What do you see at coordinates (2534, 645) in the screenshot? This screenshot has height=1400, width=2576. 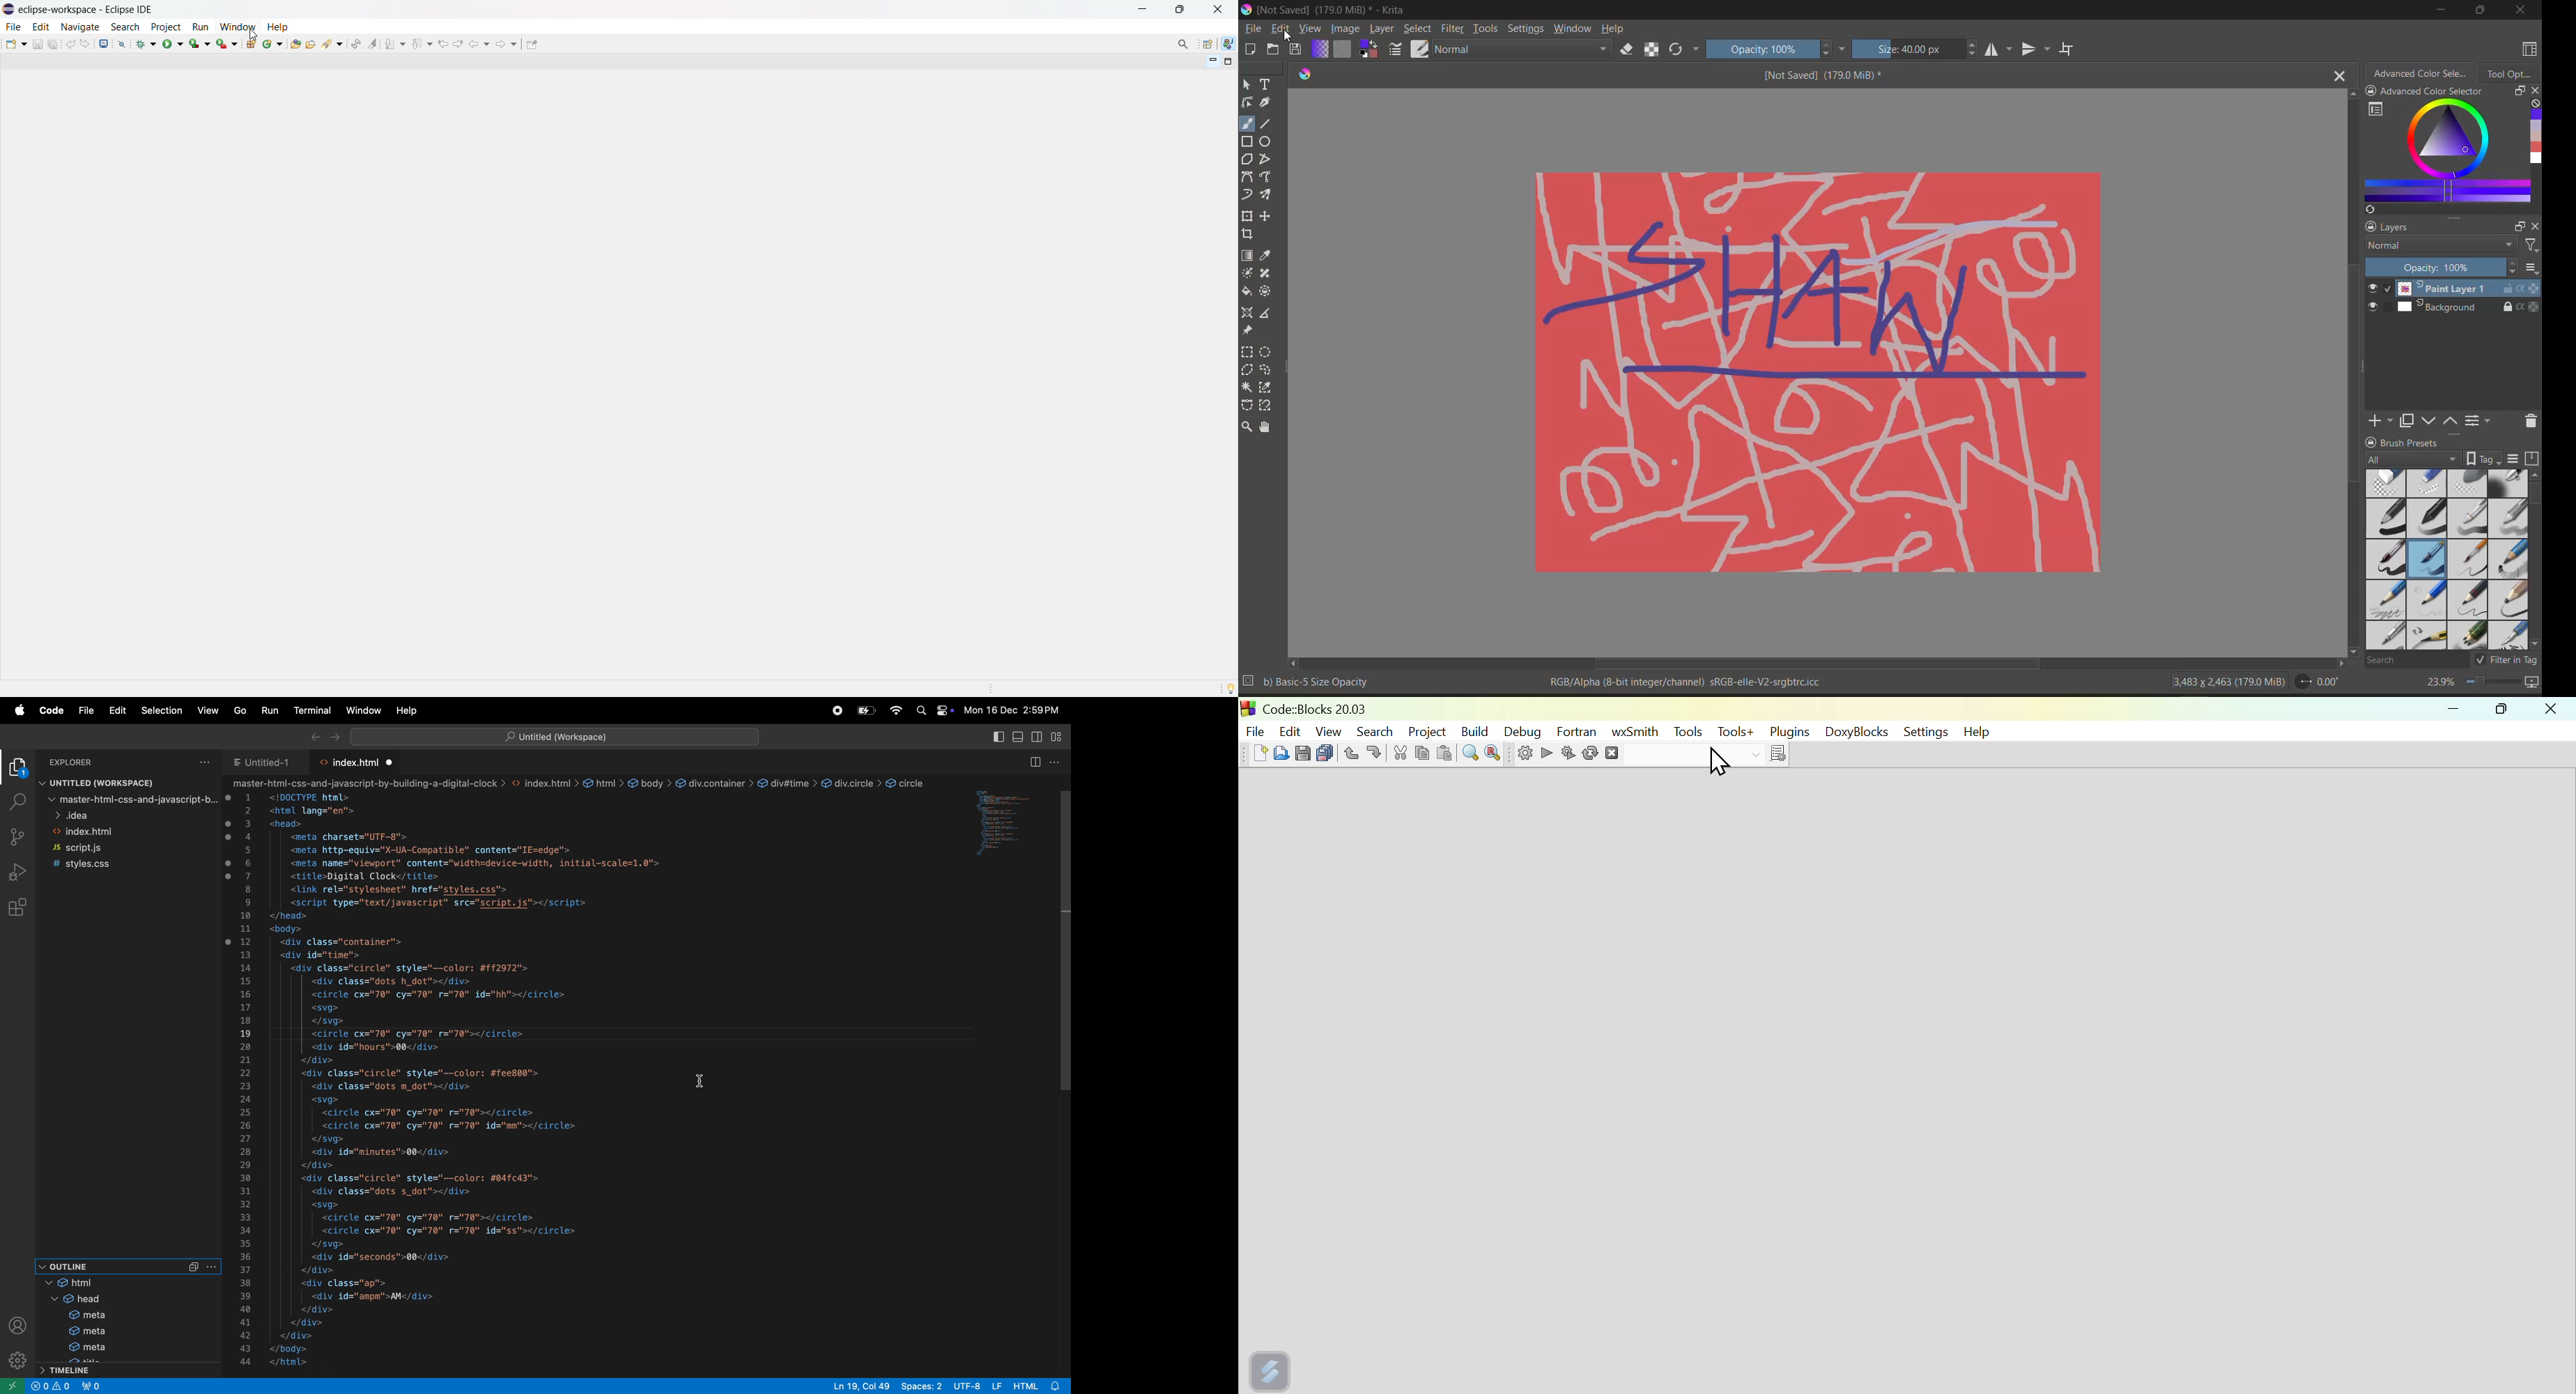 I see `scroll down` at bounding box center [2534, 645].